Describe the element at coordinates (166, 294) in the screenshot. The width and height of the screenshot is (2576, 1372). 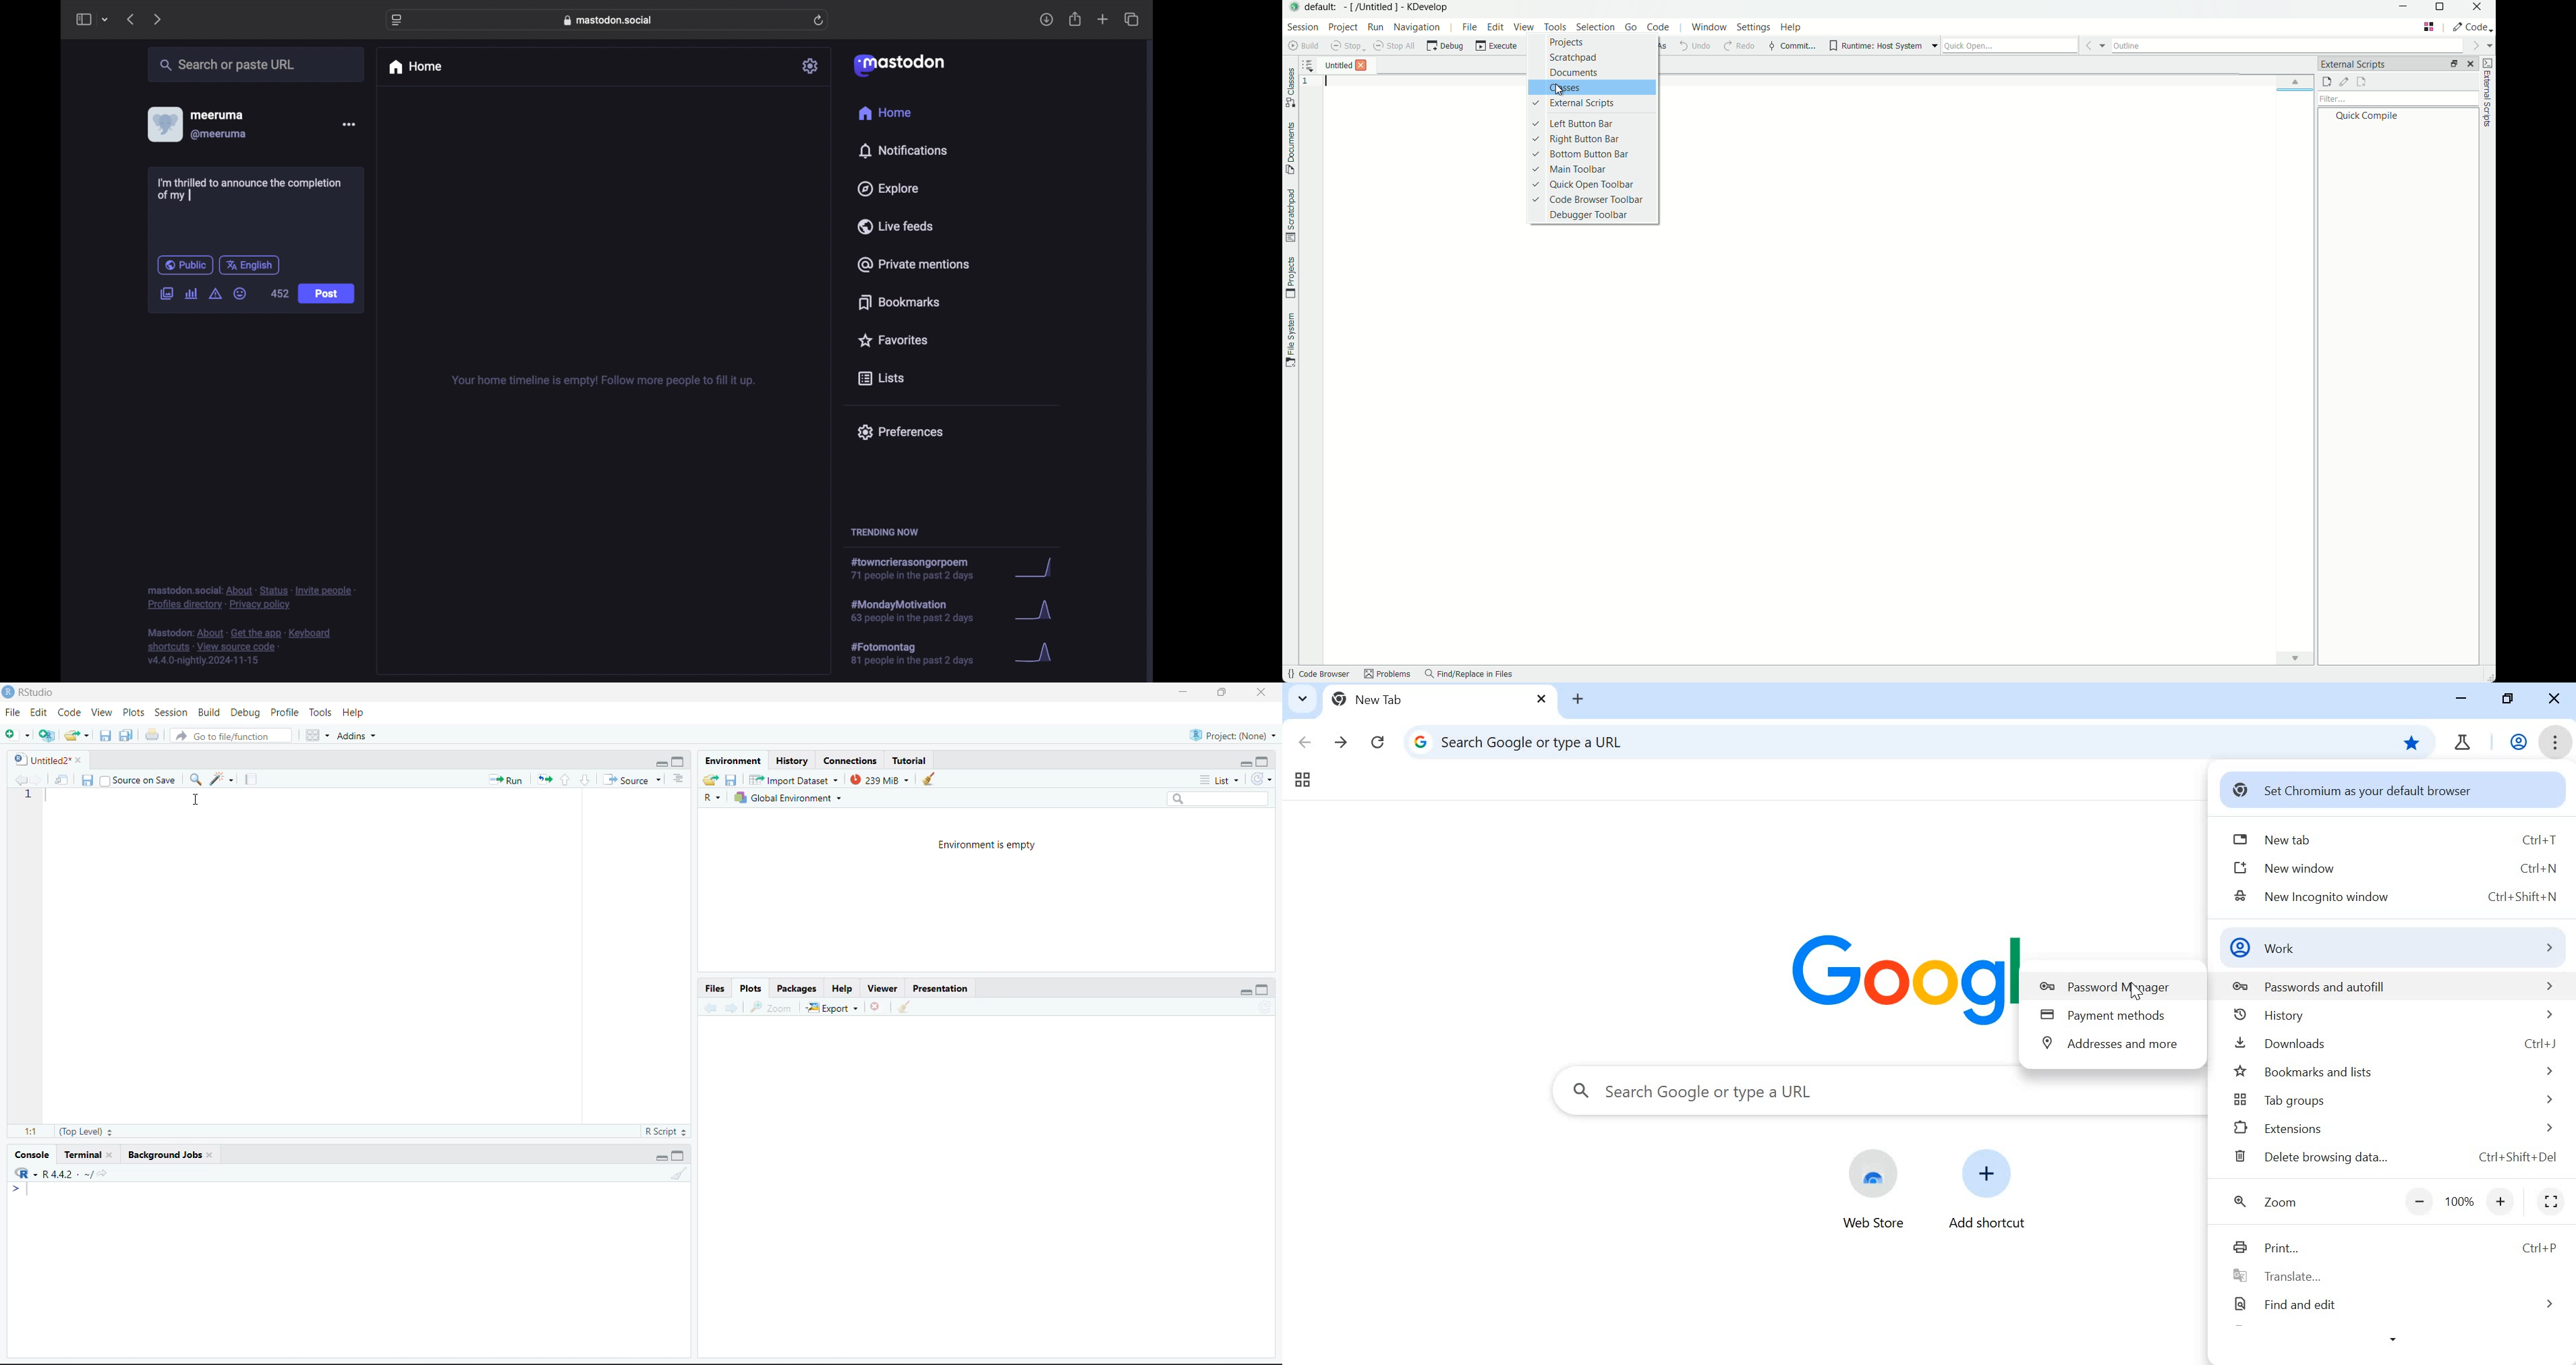
I see `add image` at that location.